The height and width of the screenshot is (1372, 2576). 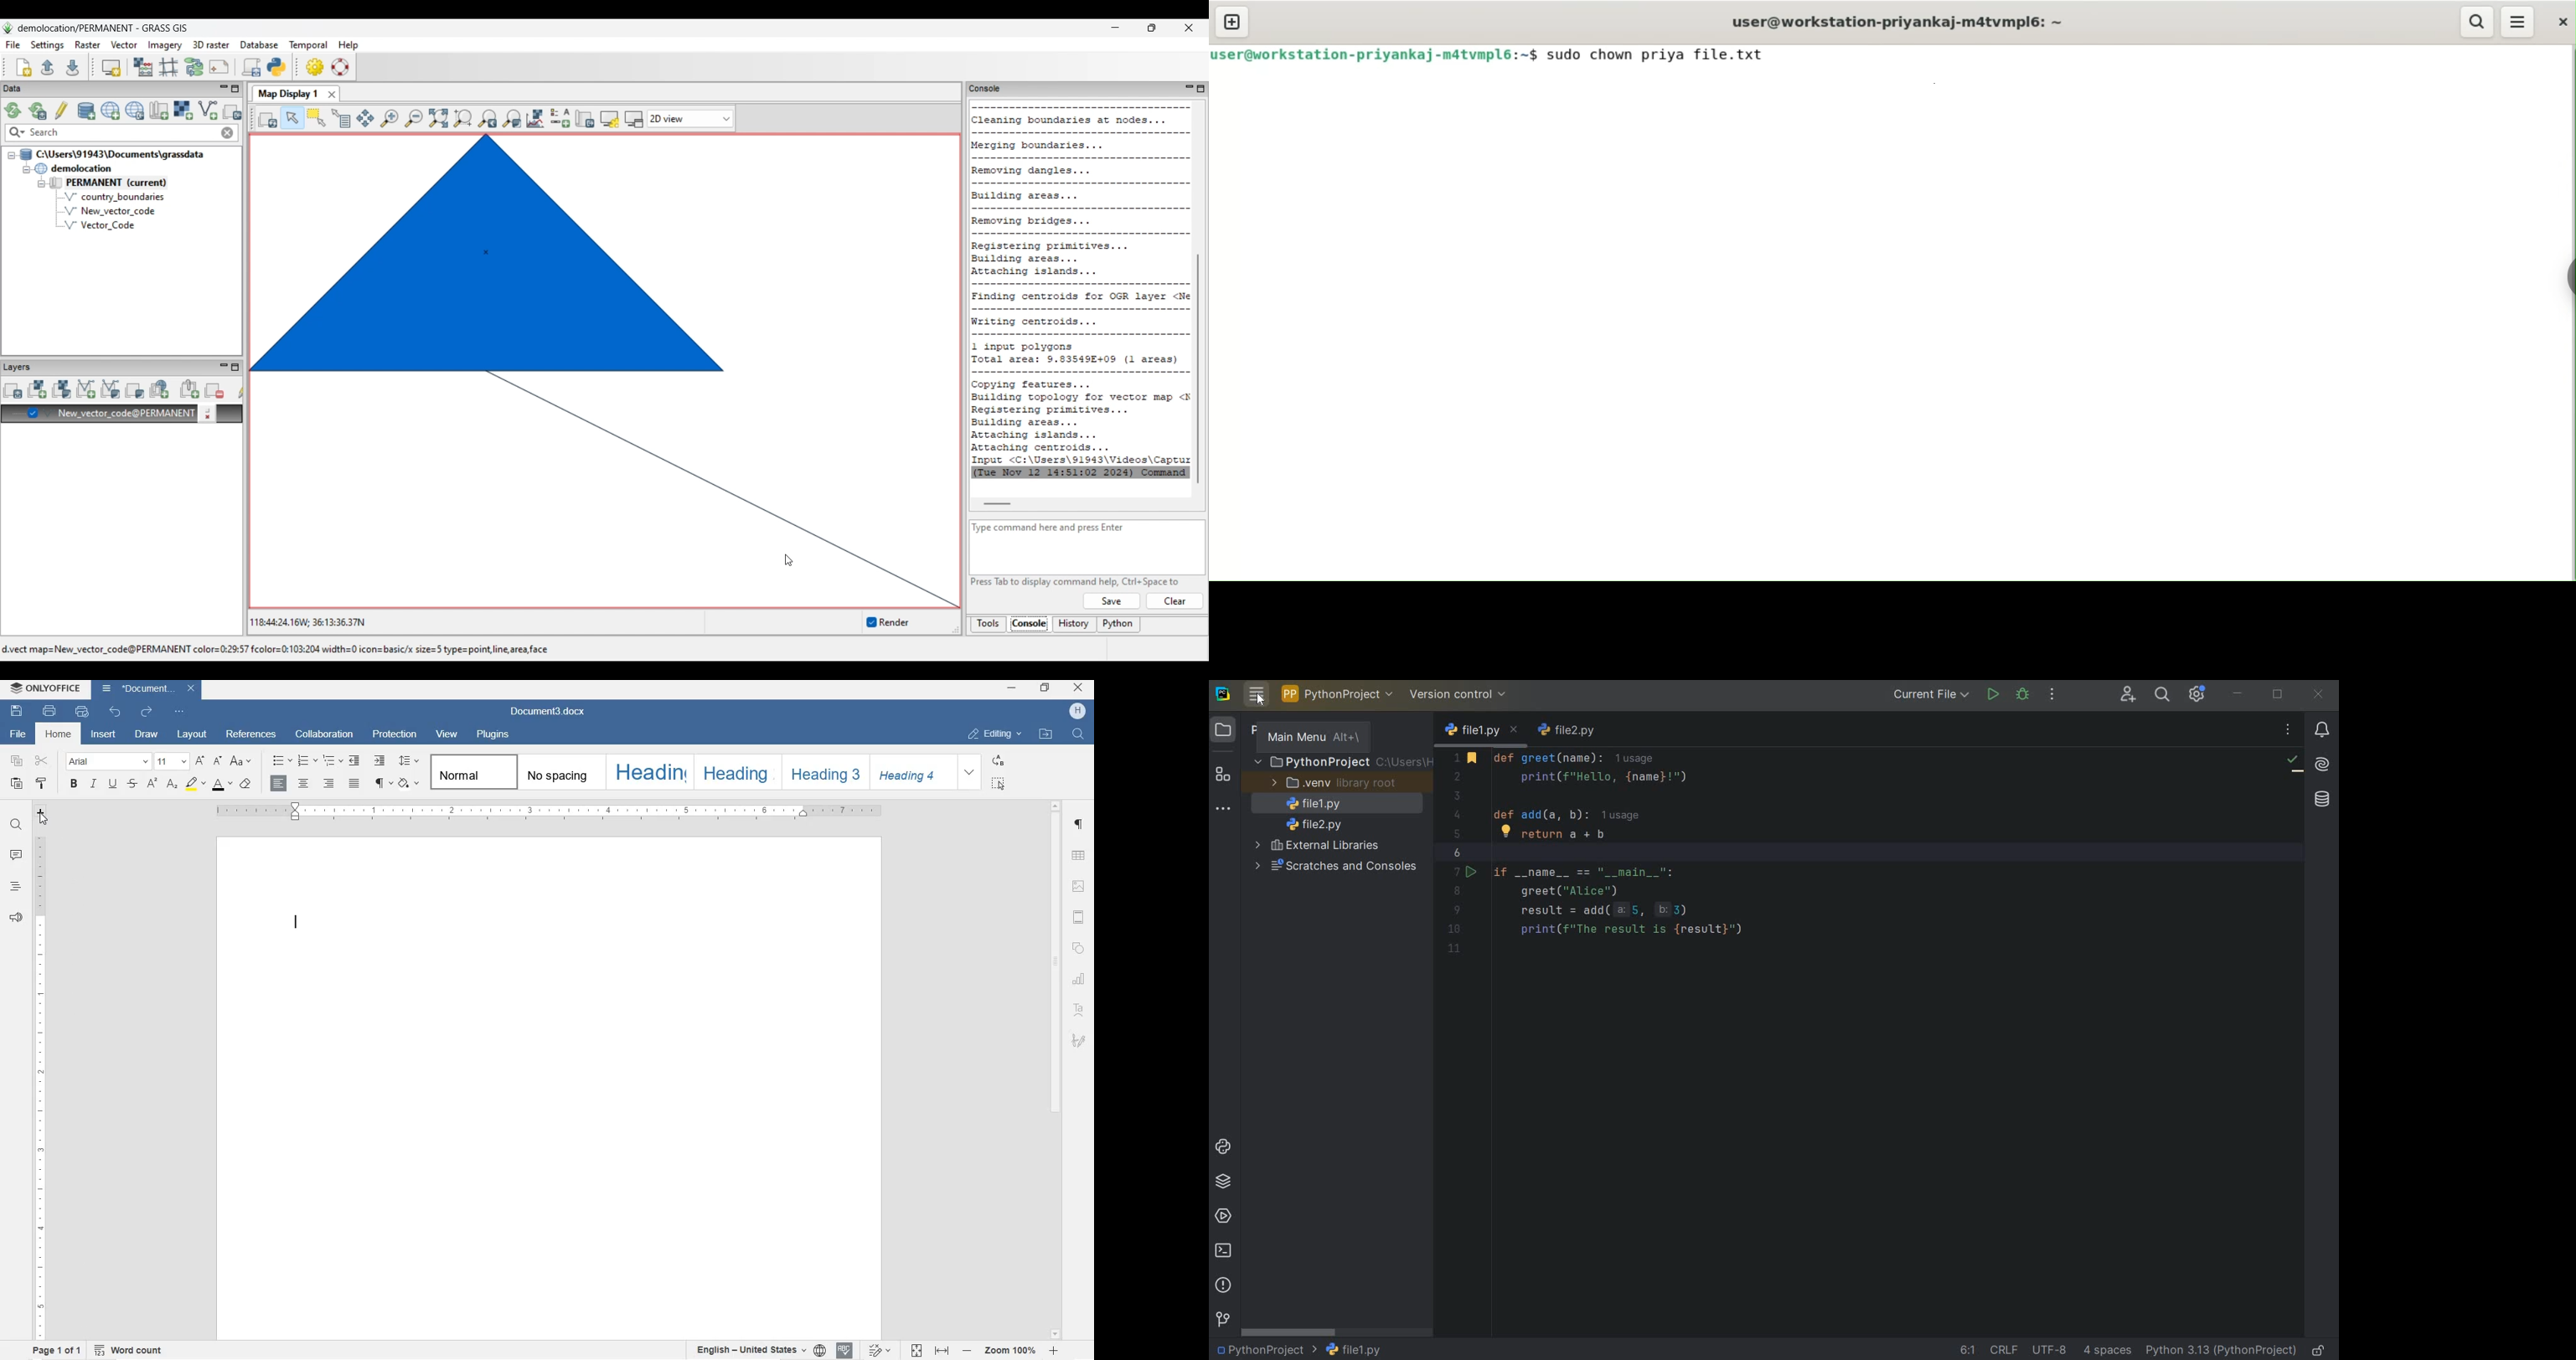 I want to click on OPEN FILE LOCATION, so click(x=1046, y=733).